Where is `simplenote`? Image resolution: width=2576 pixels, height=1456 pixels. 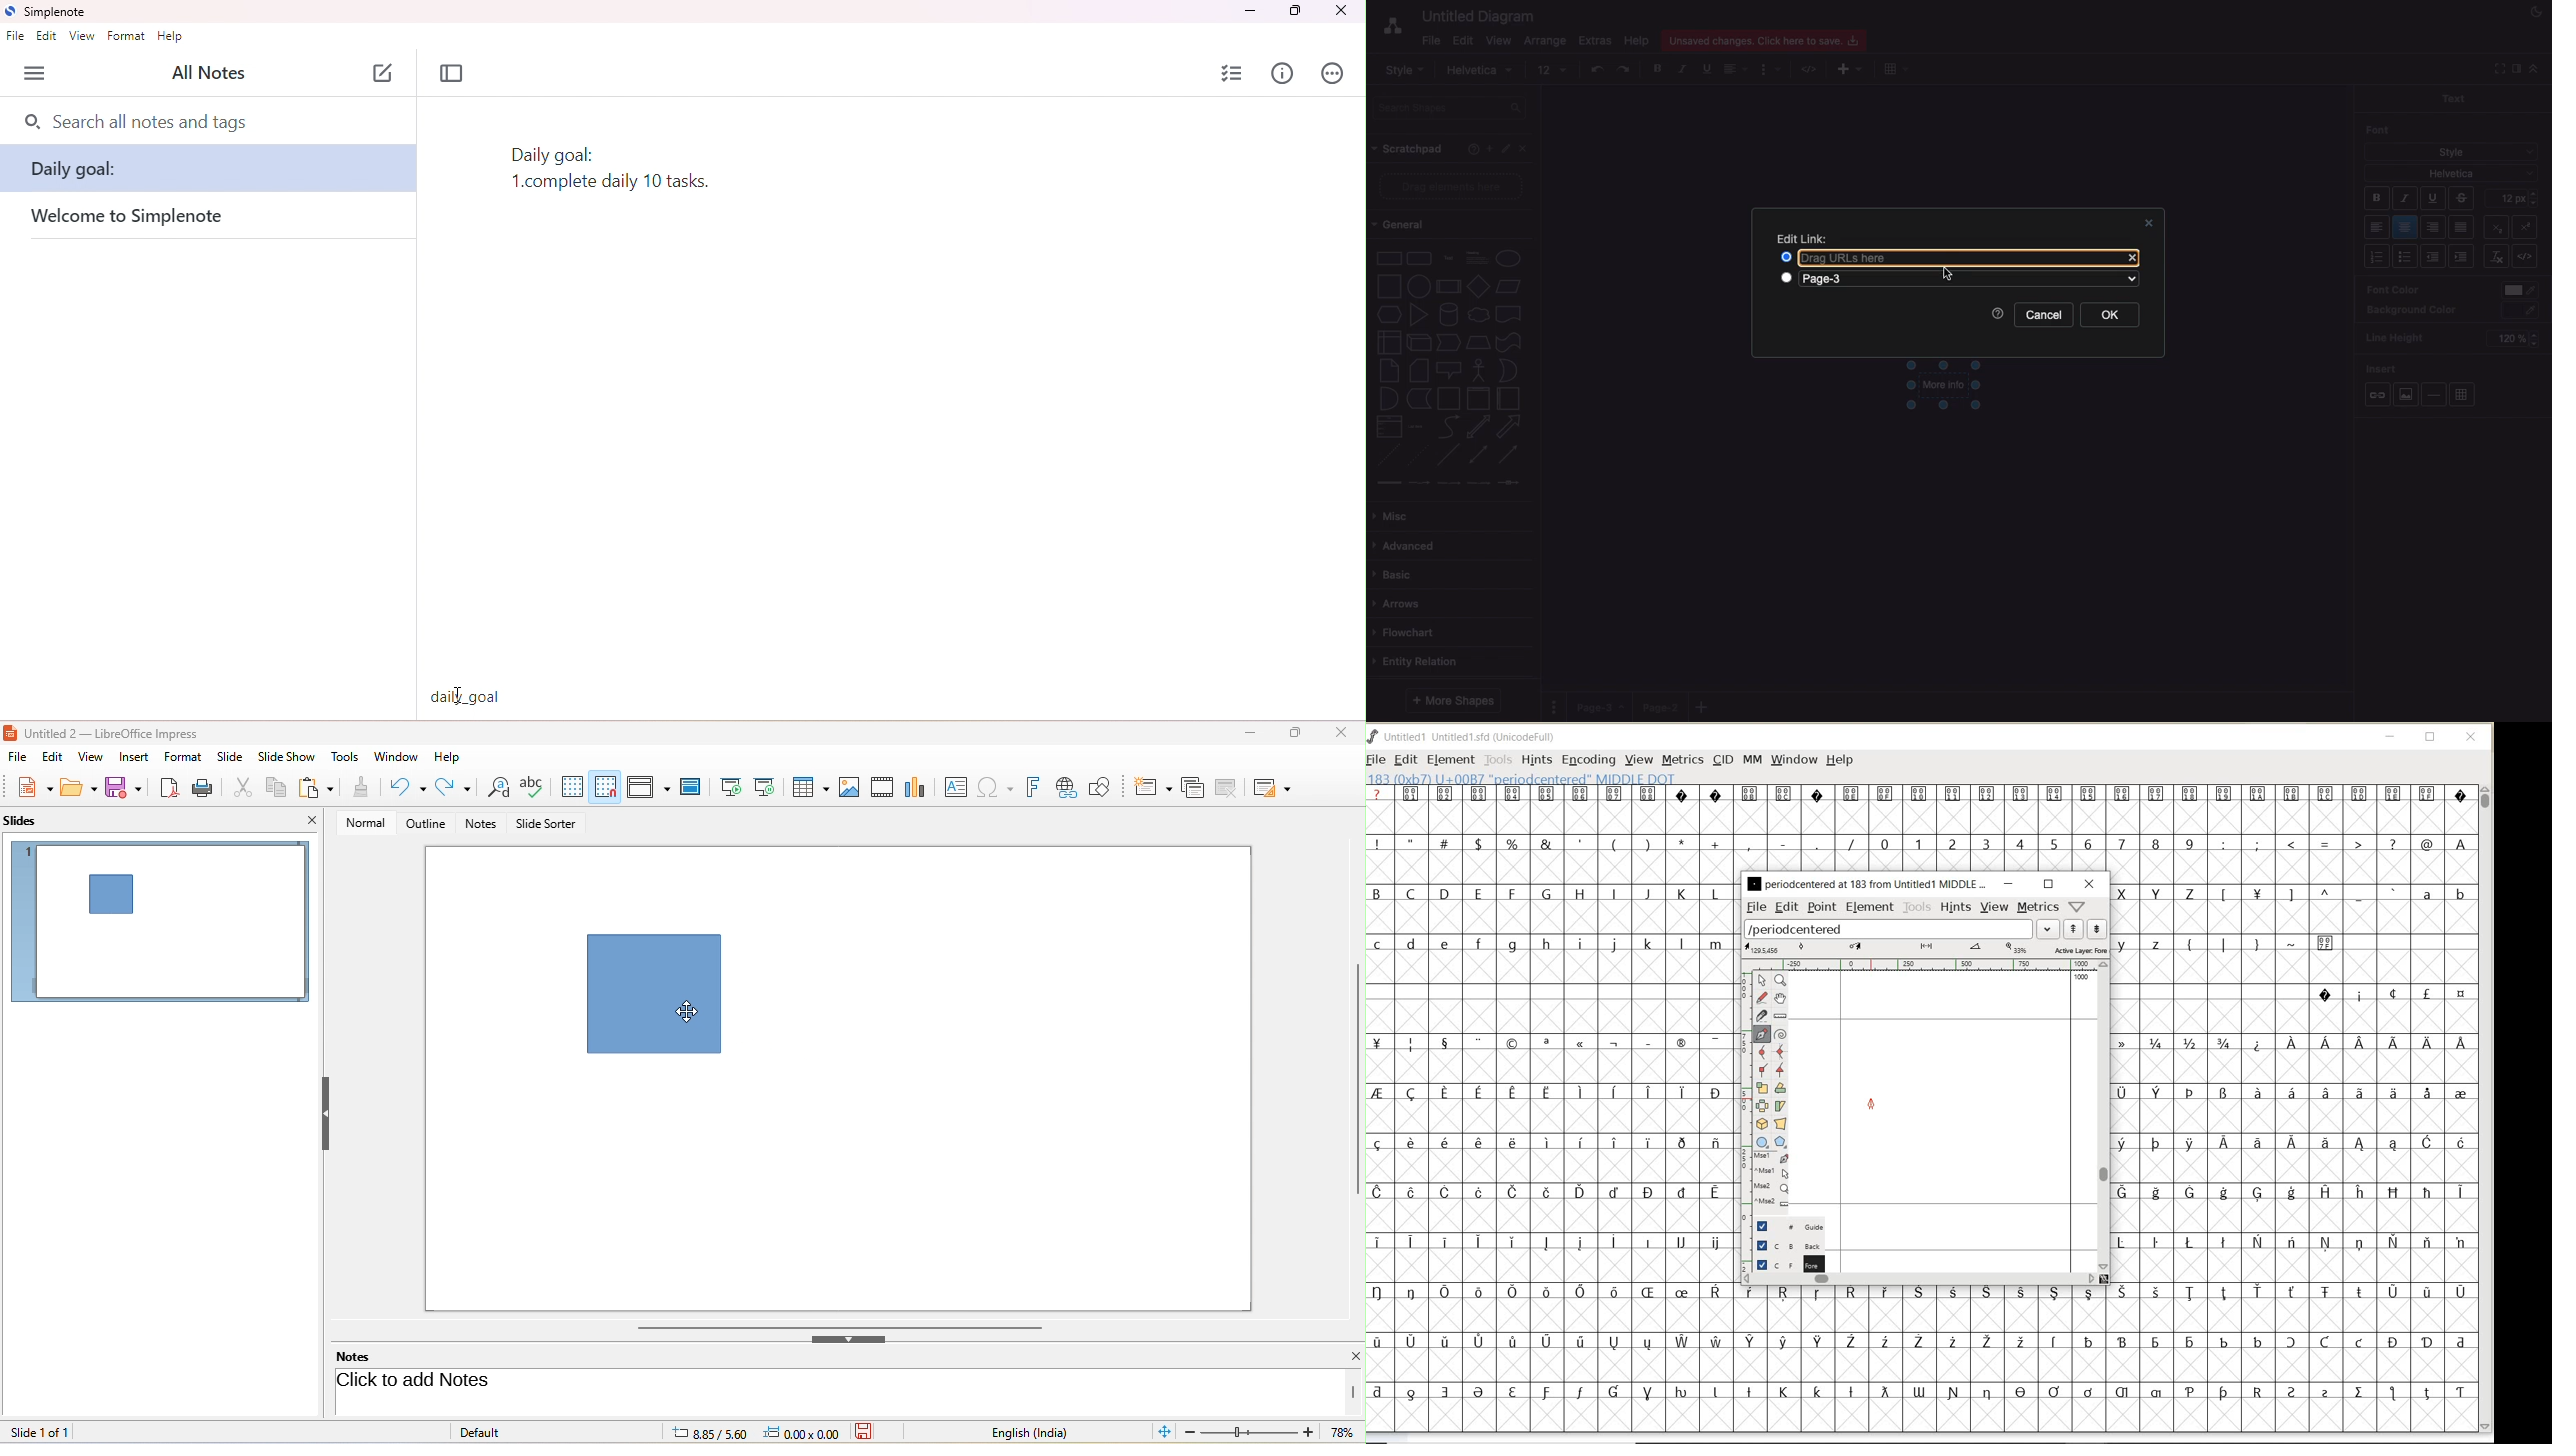 simplenote is located at coordinates (49, 12).